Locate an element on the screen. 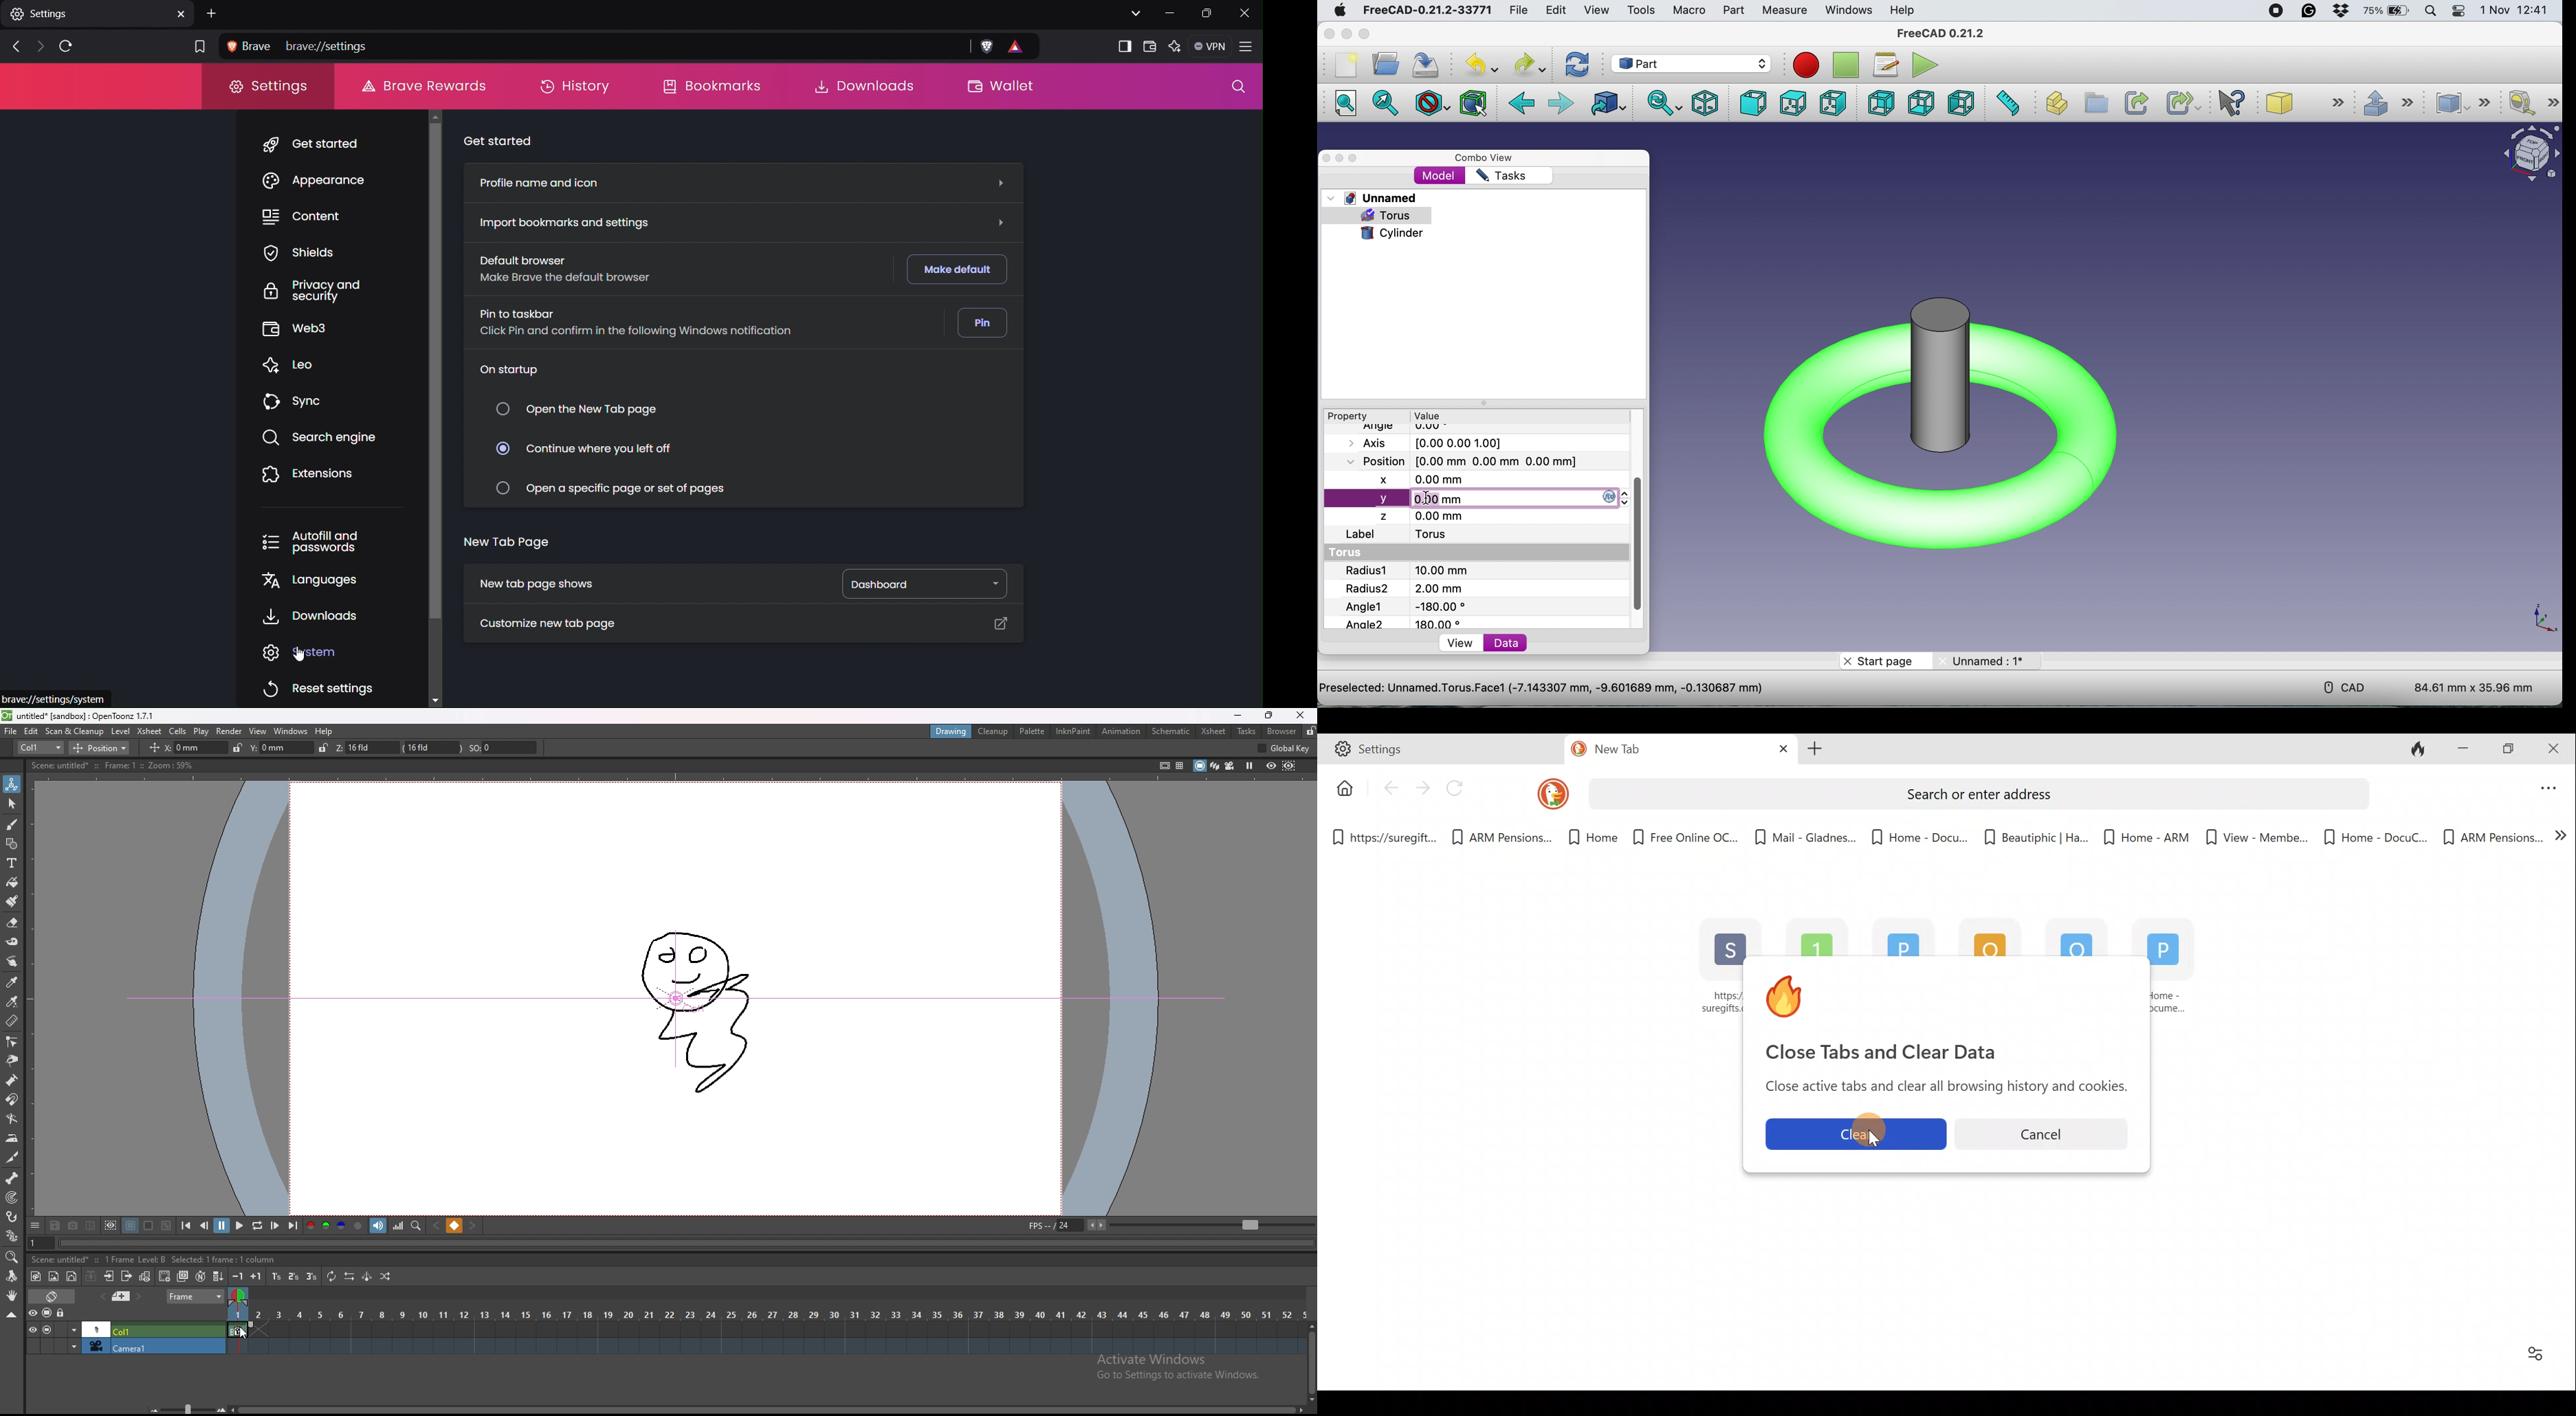  measure distance is located at coordinates (2010, 103).